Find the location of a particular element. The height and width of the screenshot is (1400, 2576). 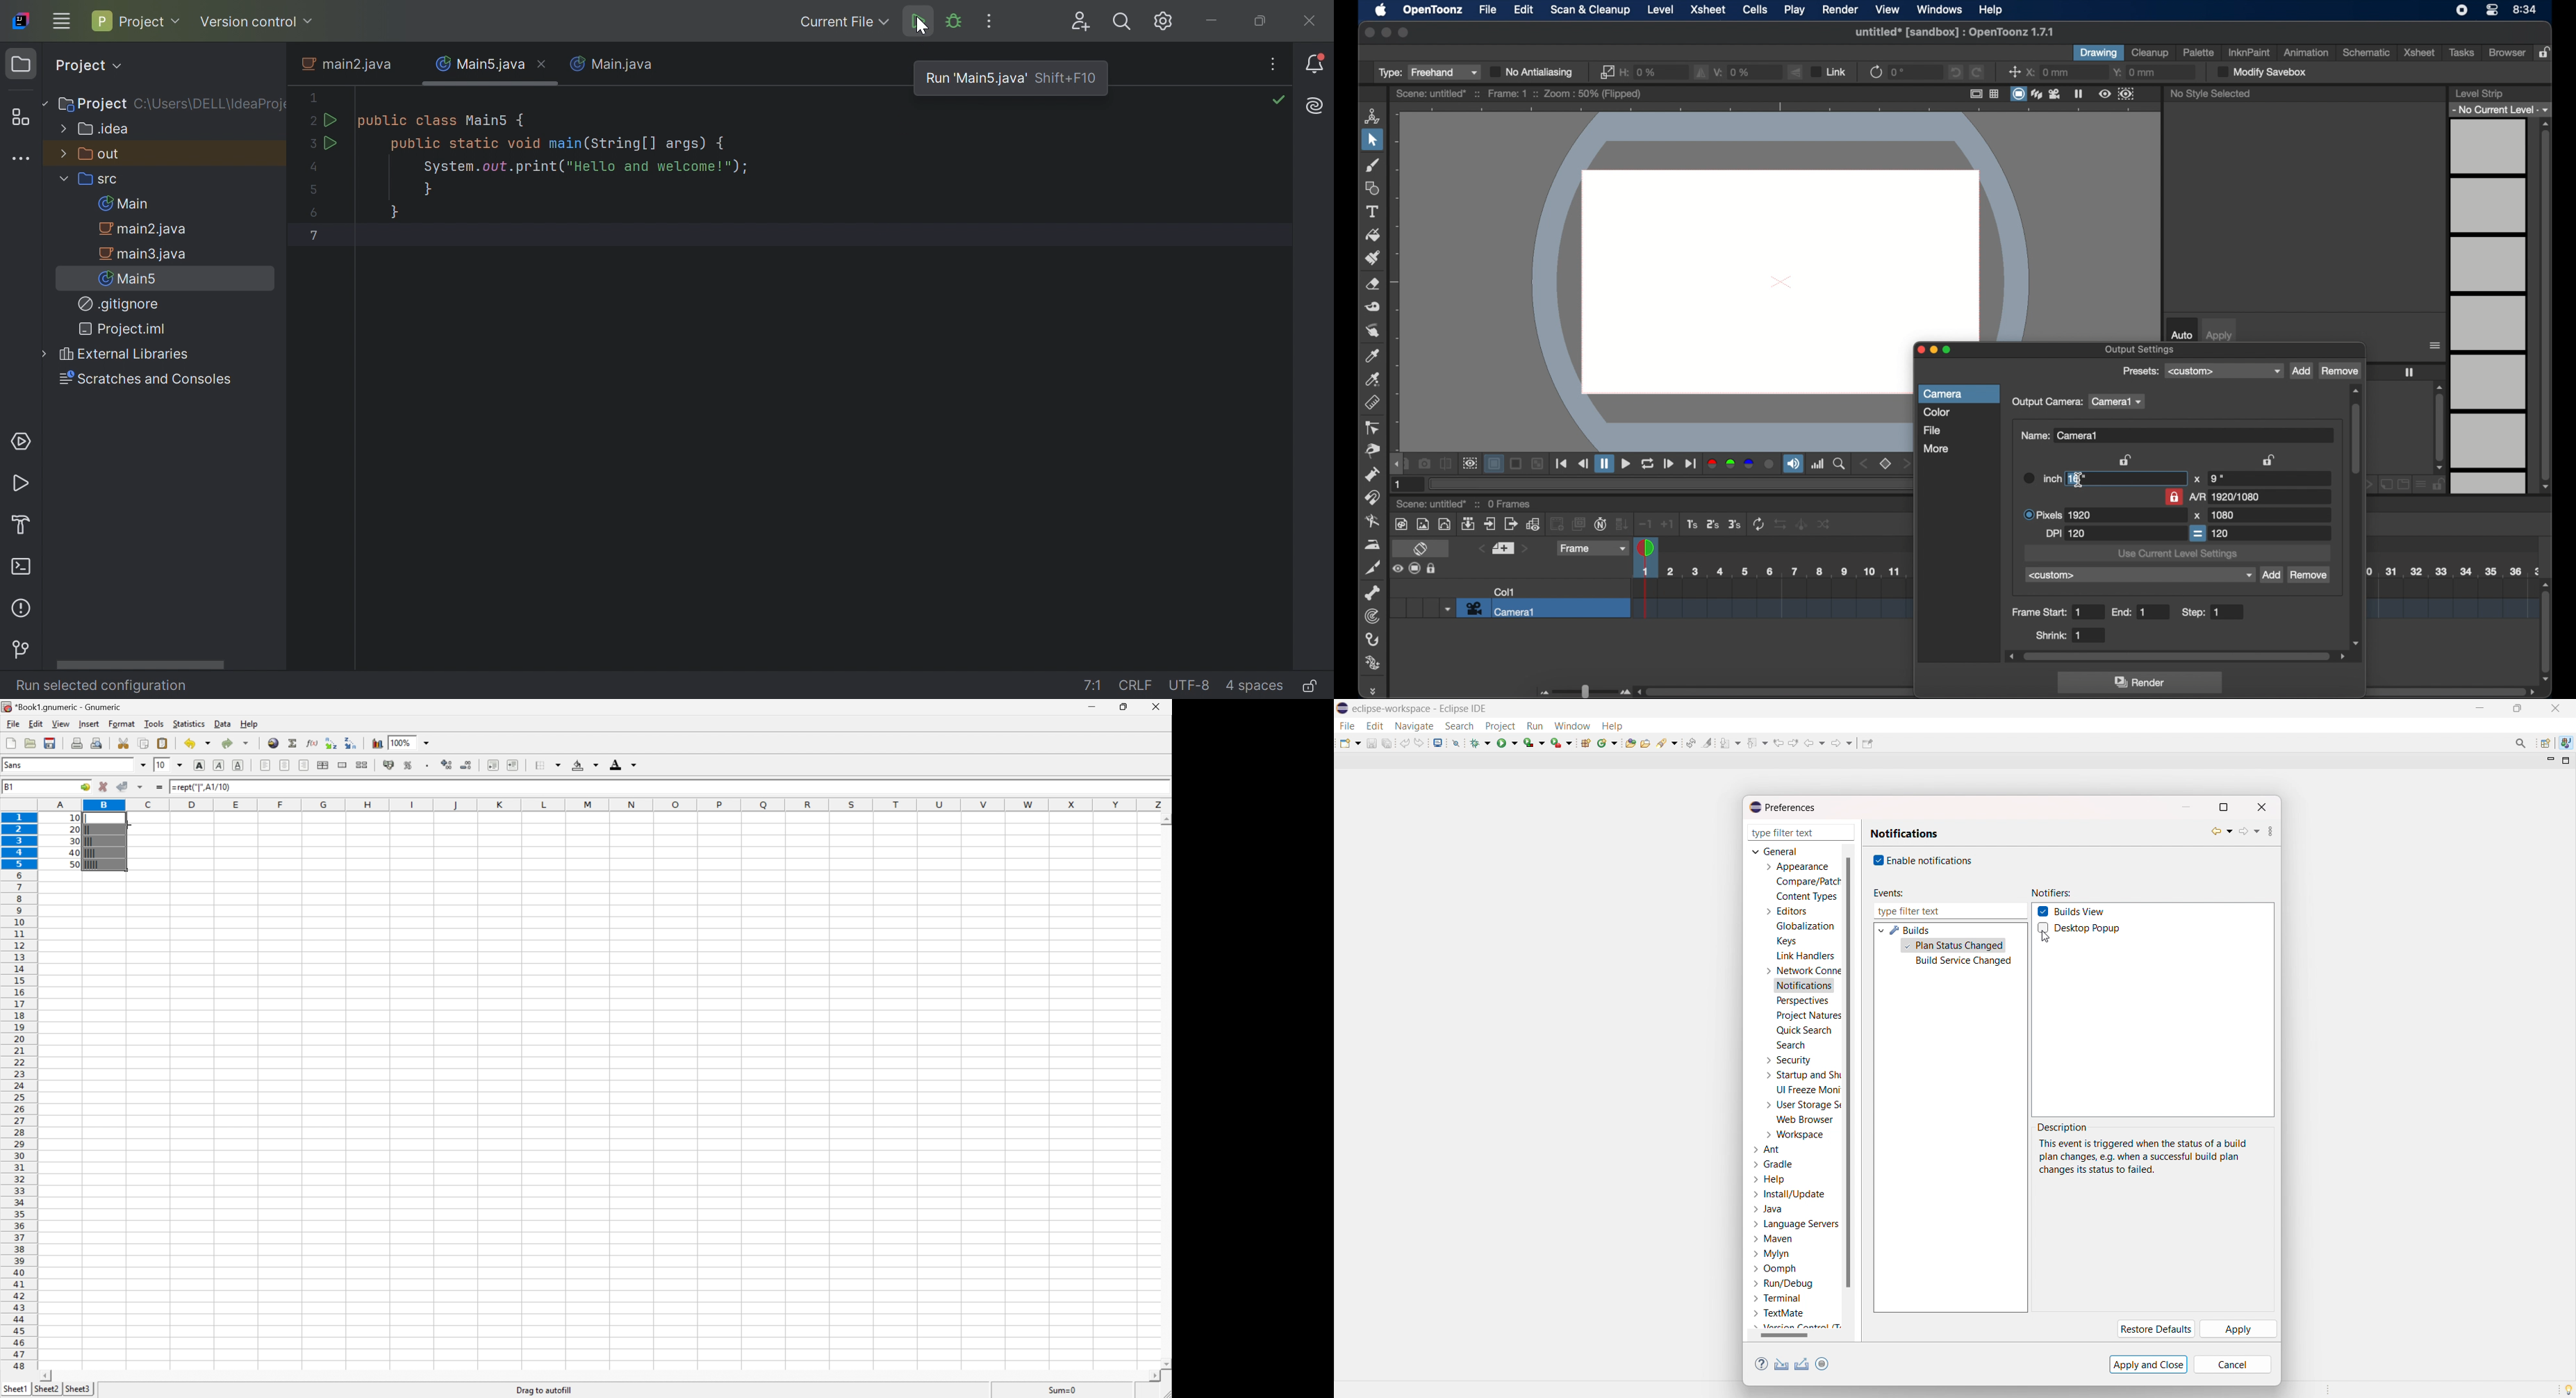

Edit is located at coordinates (35, 723).